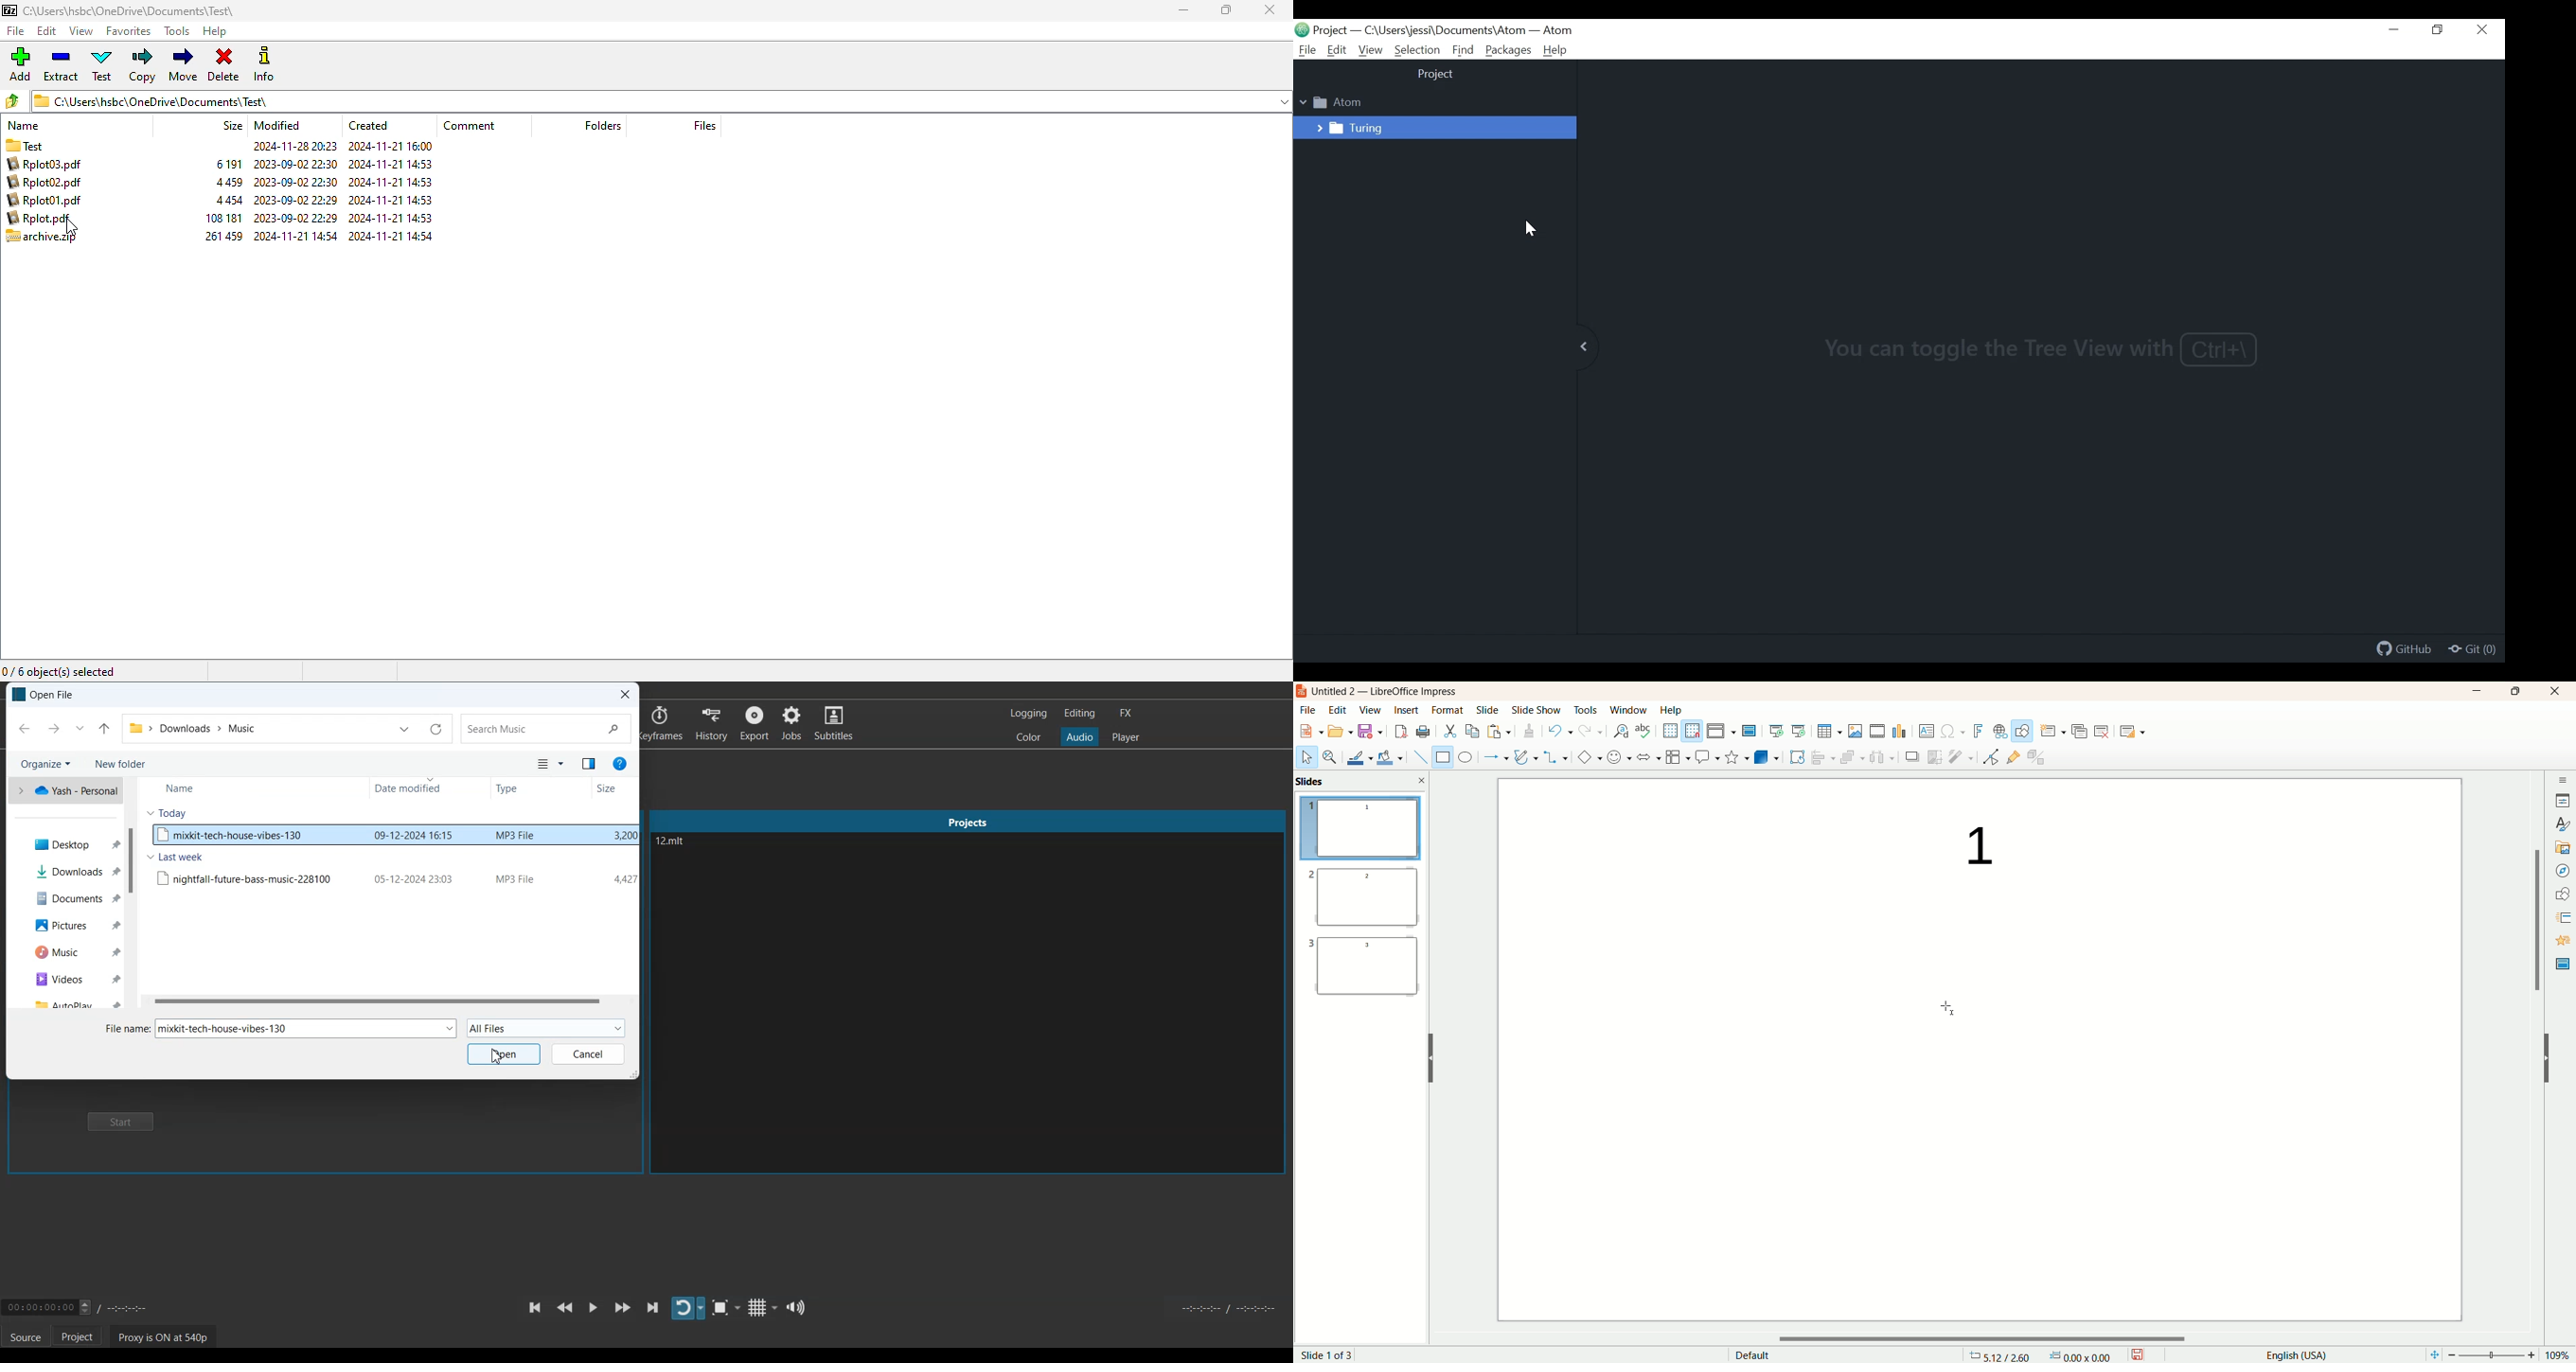 The width and height of the screenshot is (2576, 1372). What do you see at coordinates (711, 855) in the screenshot?
I see `Text 1` at bounding box center [711, 855].